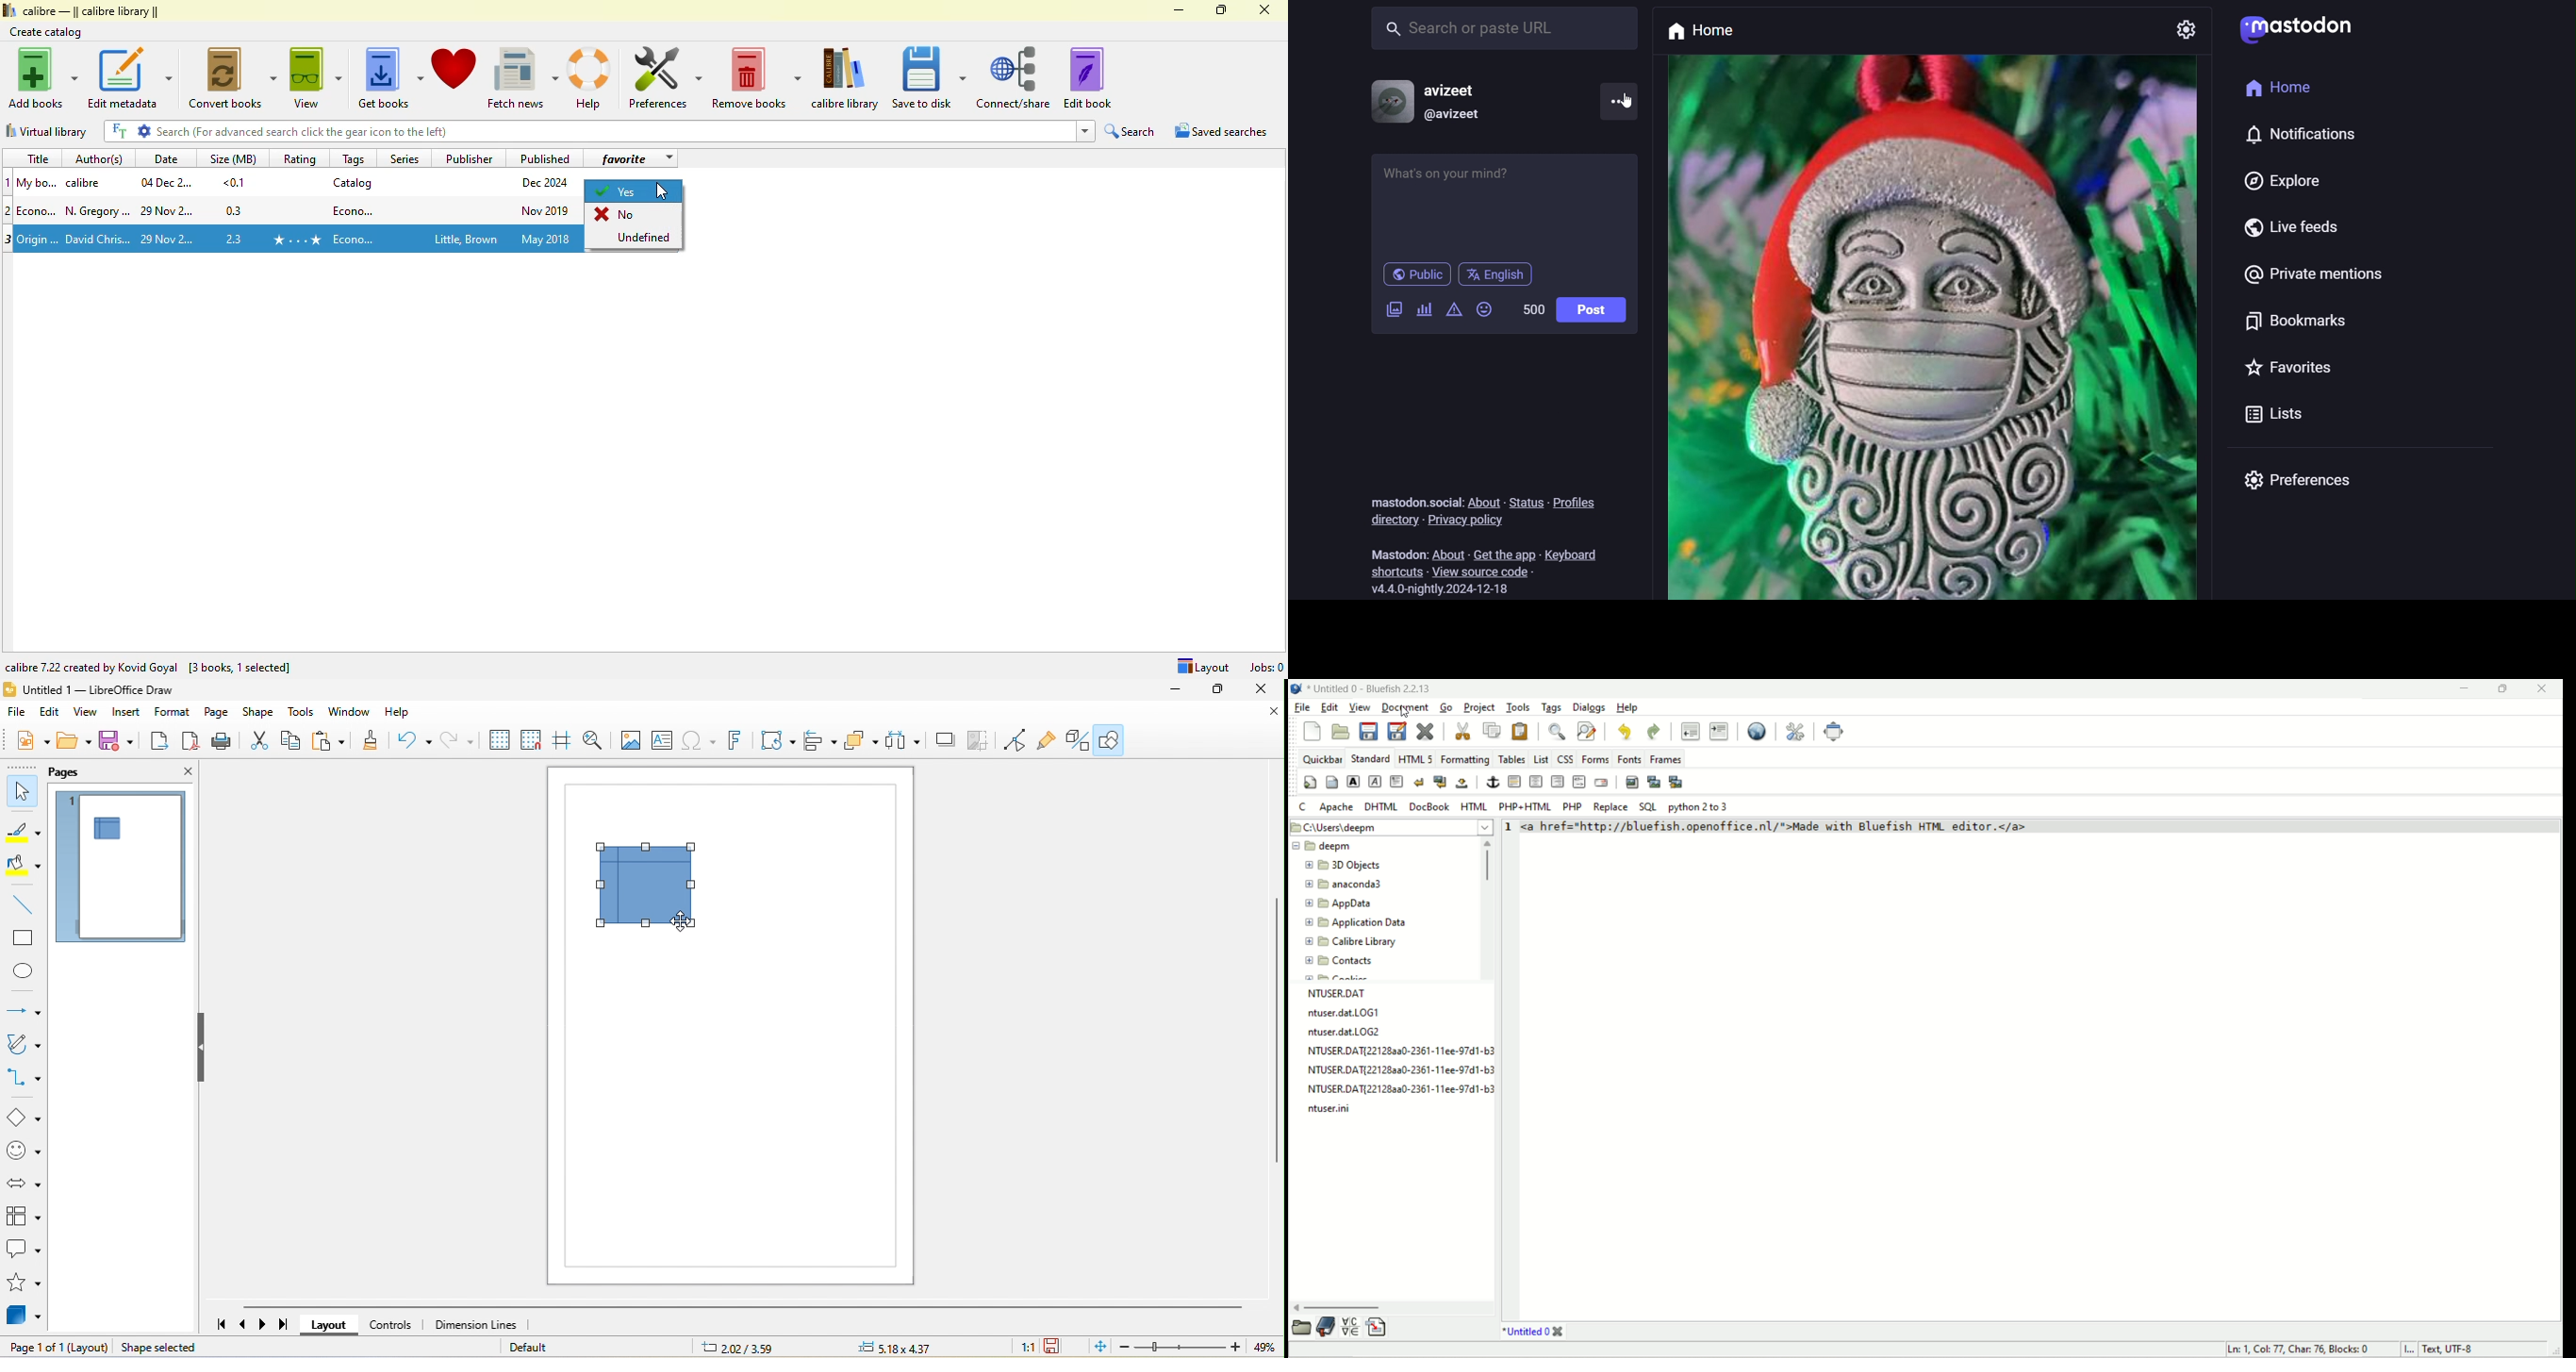 The height and width of the screenshot is (1372, 2576). Describe the element at coordinates (1171, 692) in the screenshot. I see `minimize` at that location.